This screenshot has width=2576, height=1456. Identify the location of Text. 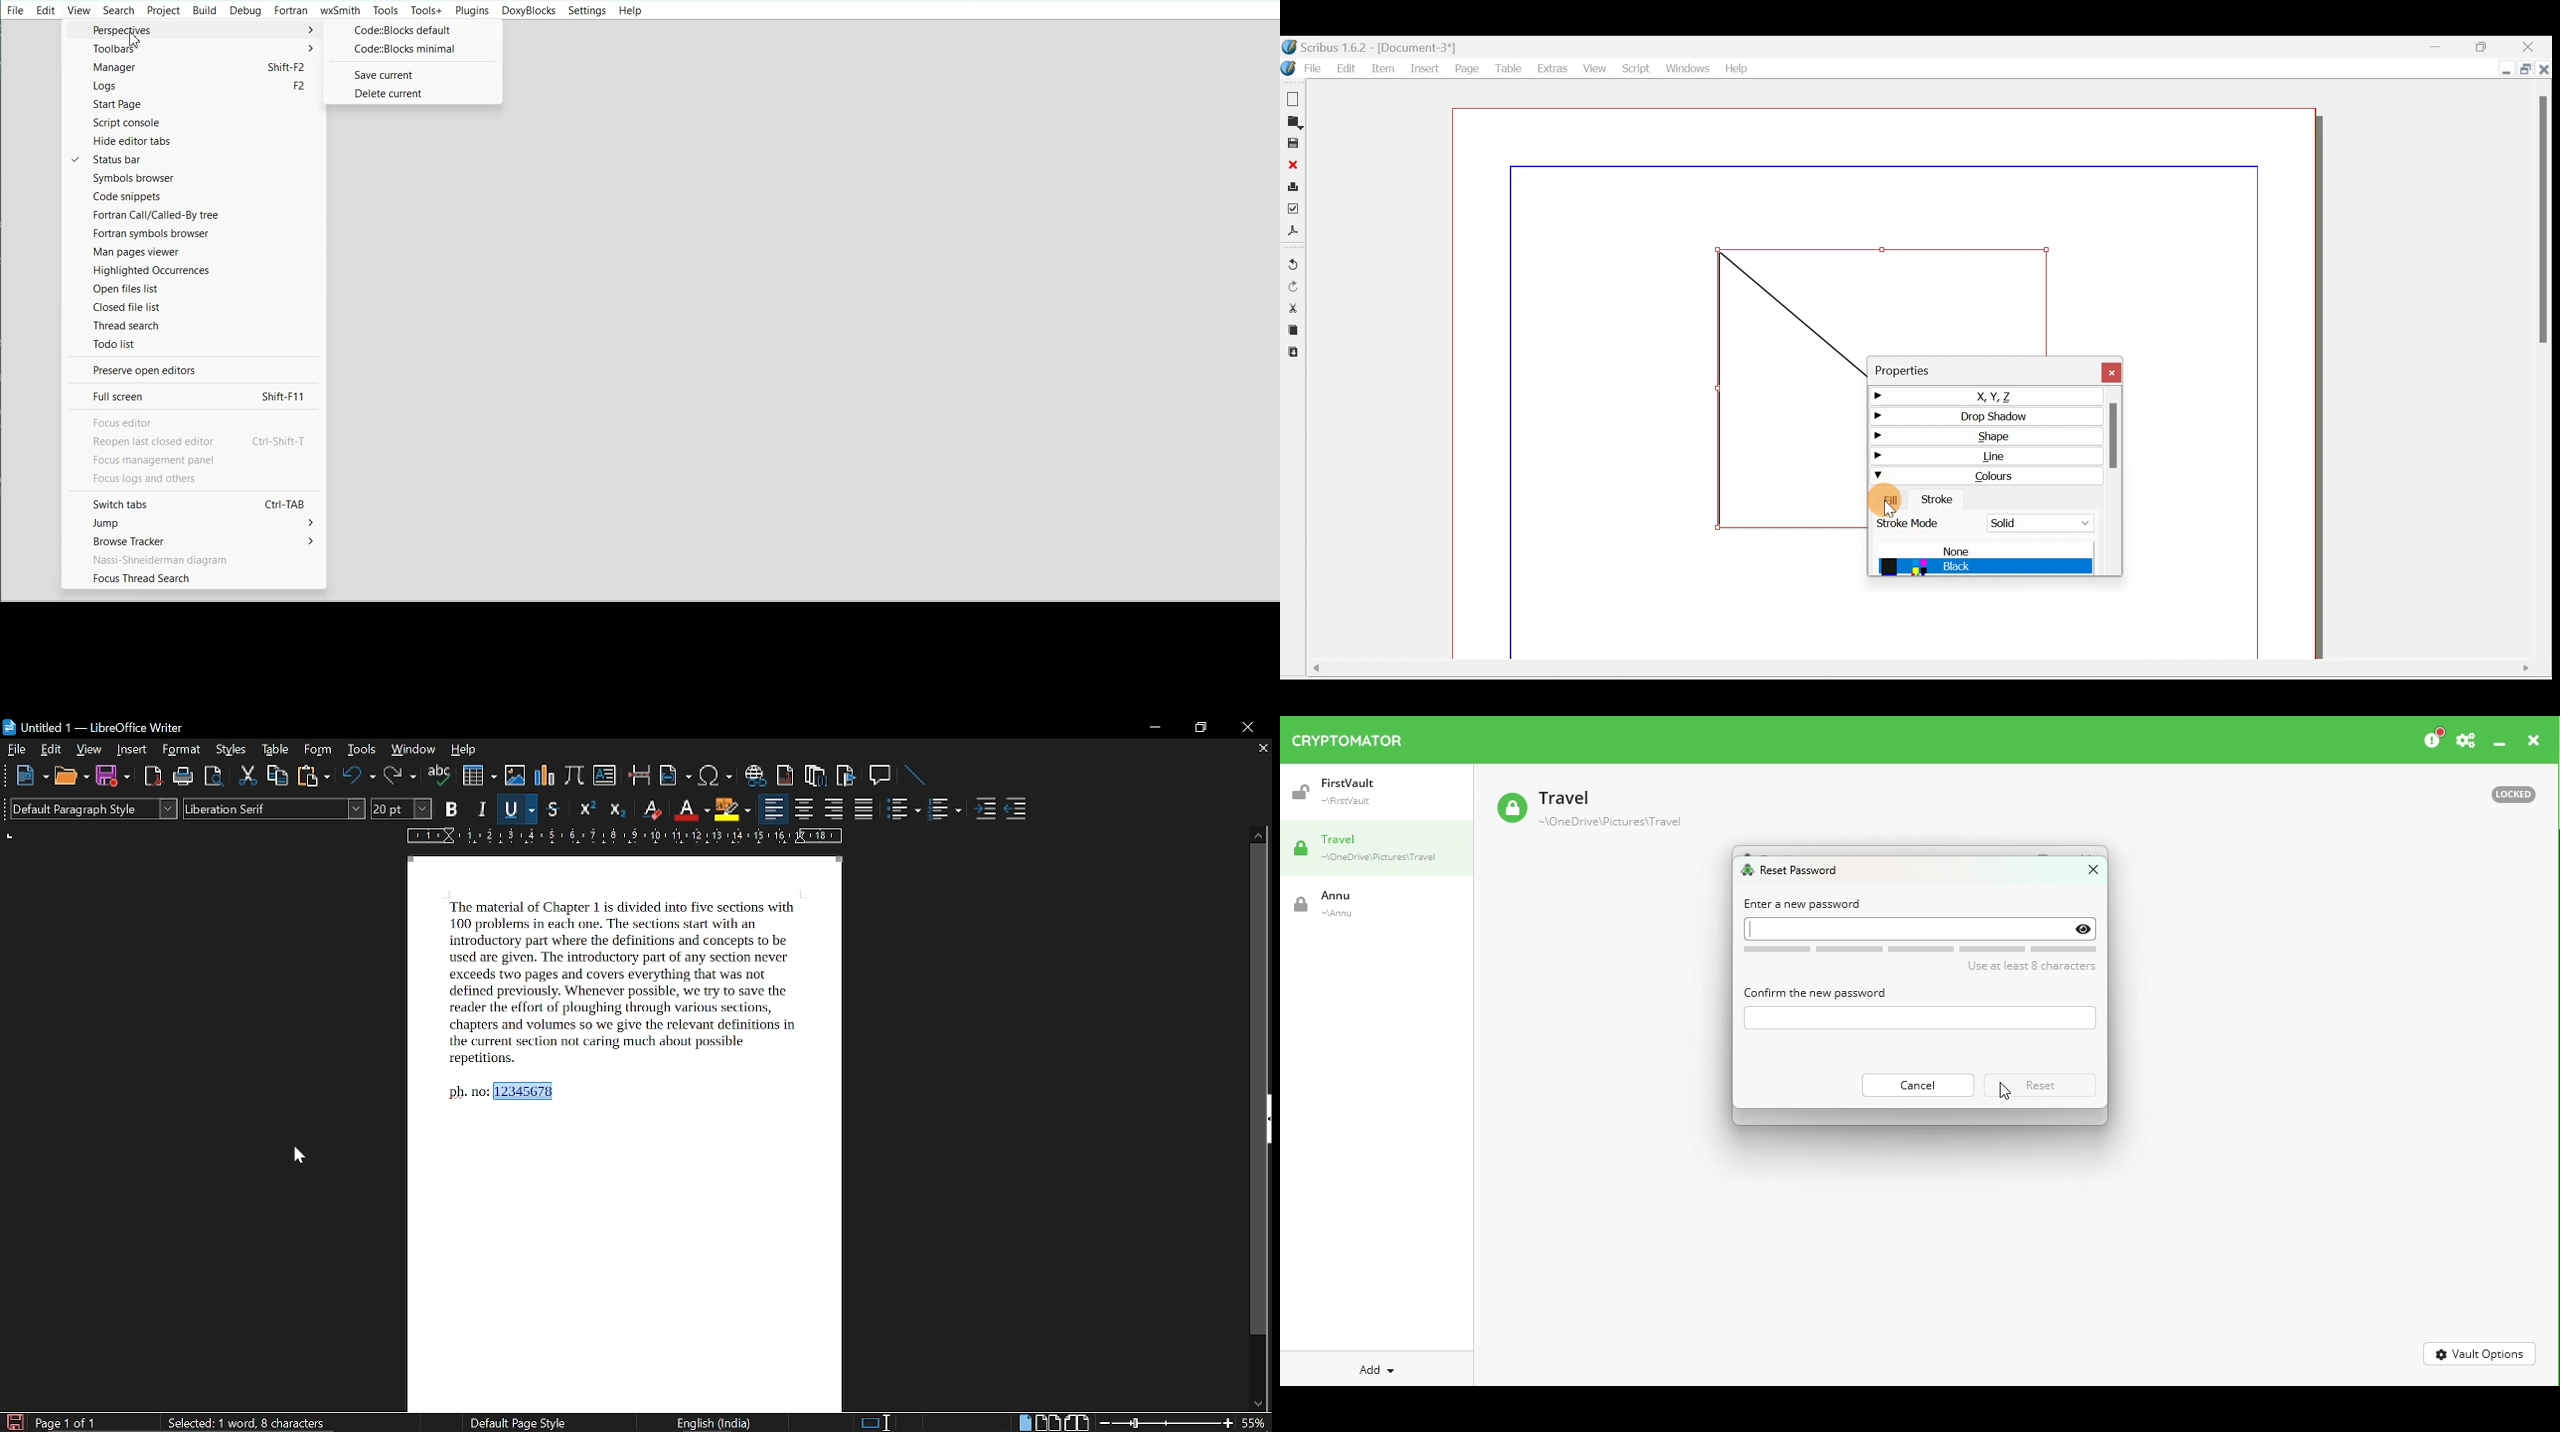
(157, 560).